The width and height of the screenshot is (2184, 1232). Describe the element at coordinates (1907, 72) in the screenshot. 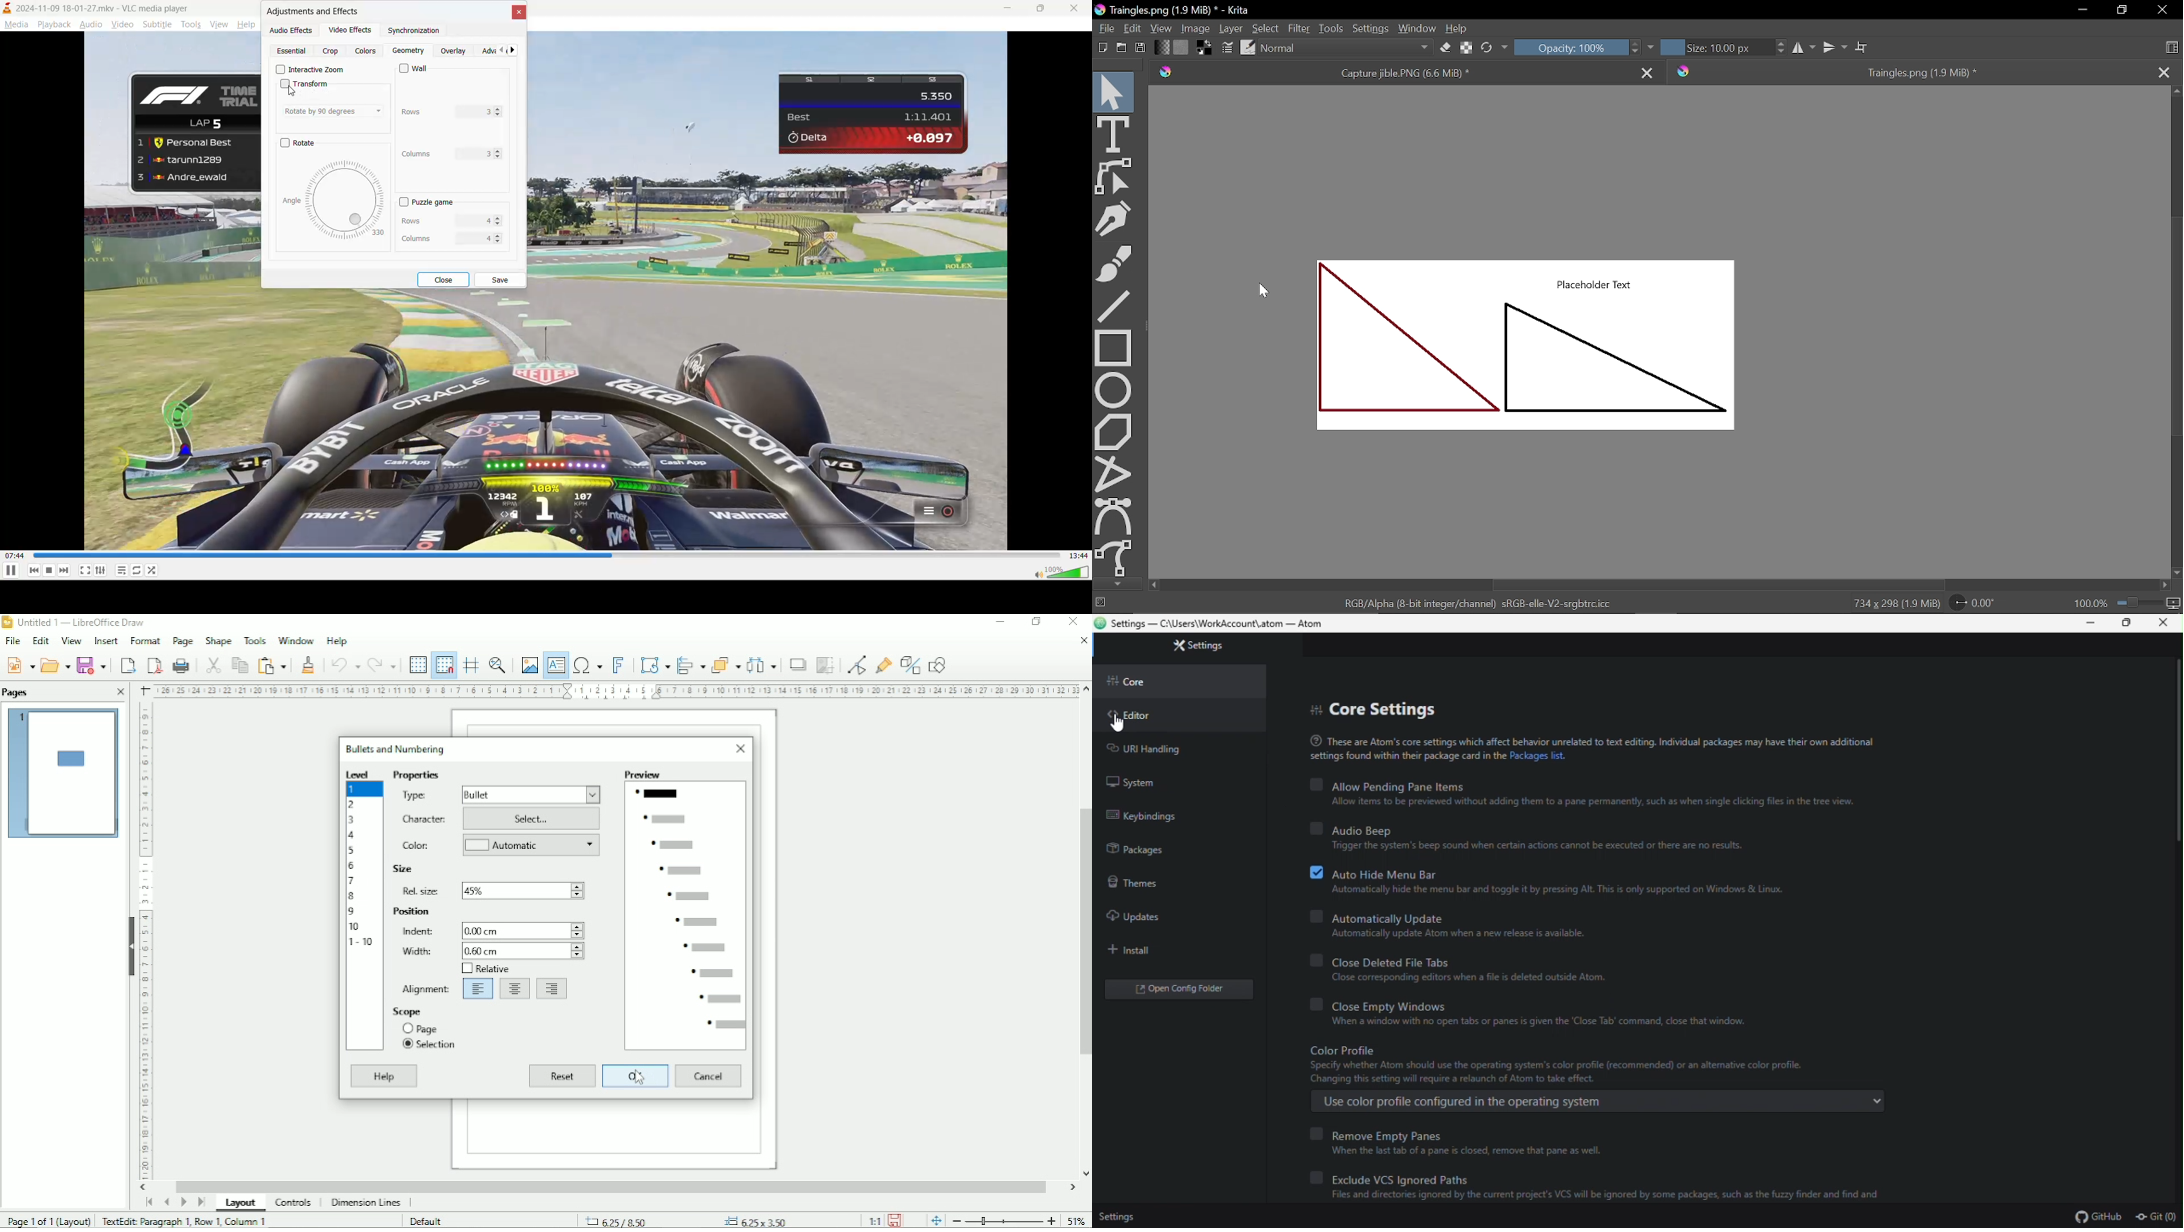

I see `Traingles.png (1.9 MiB) *` at that location.